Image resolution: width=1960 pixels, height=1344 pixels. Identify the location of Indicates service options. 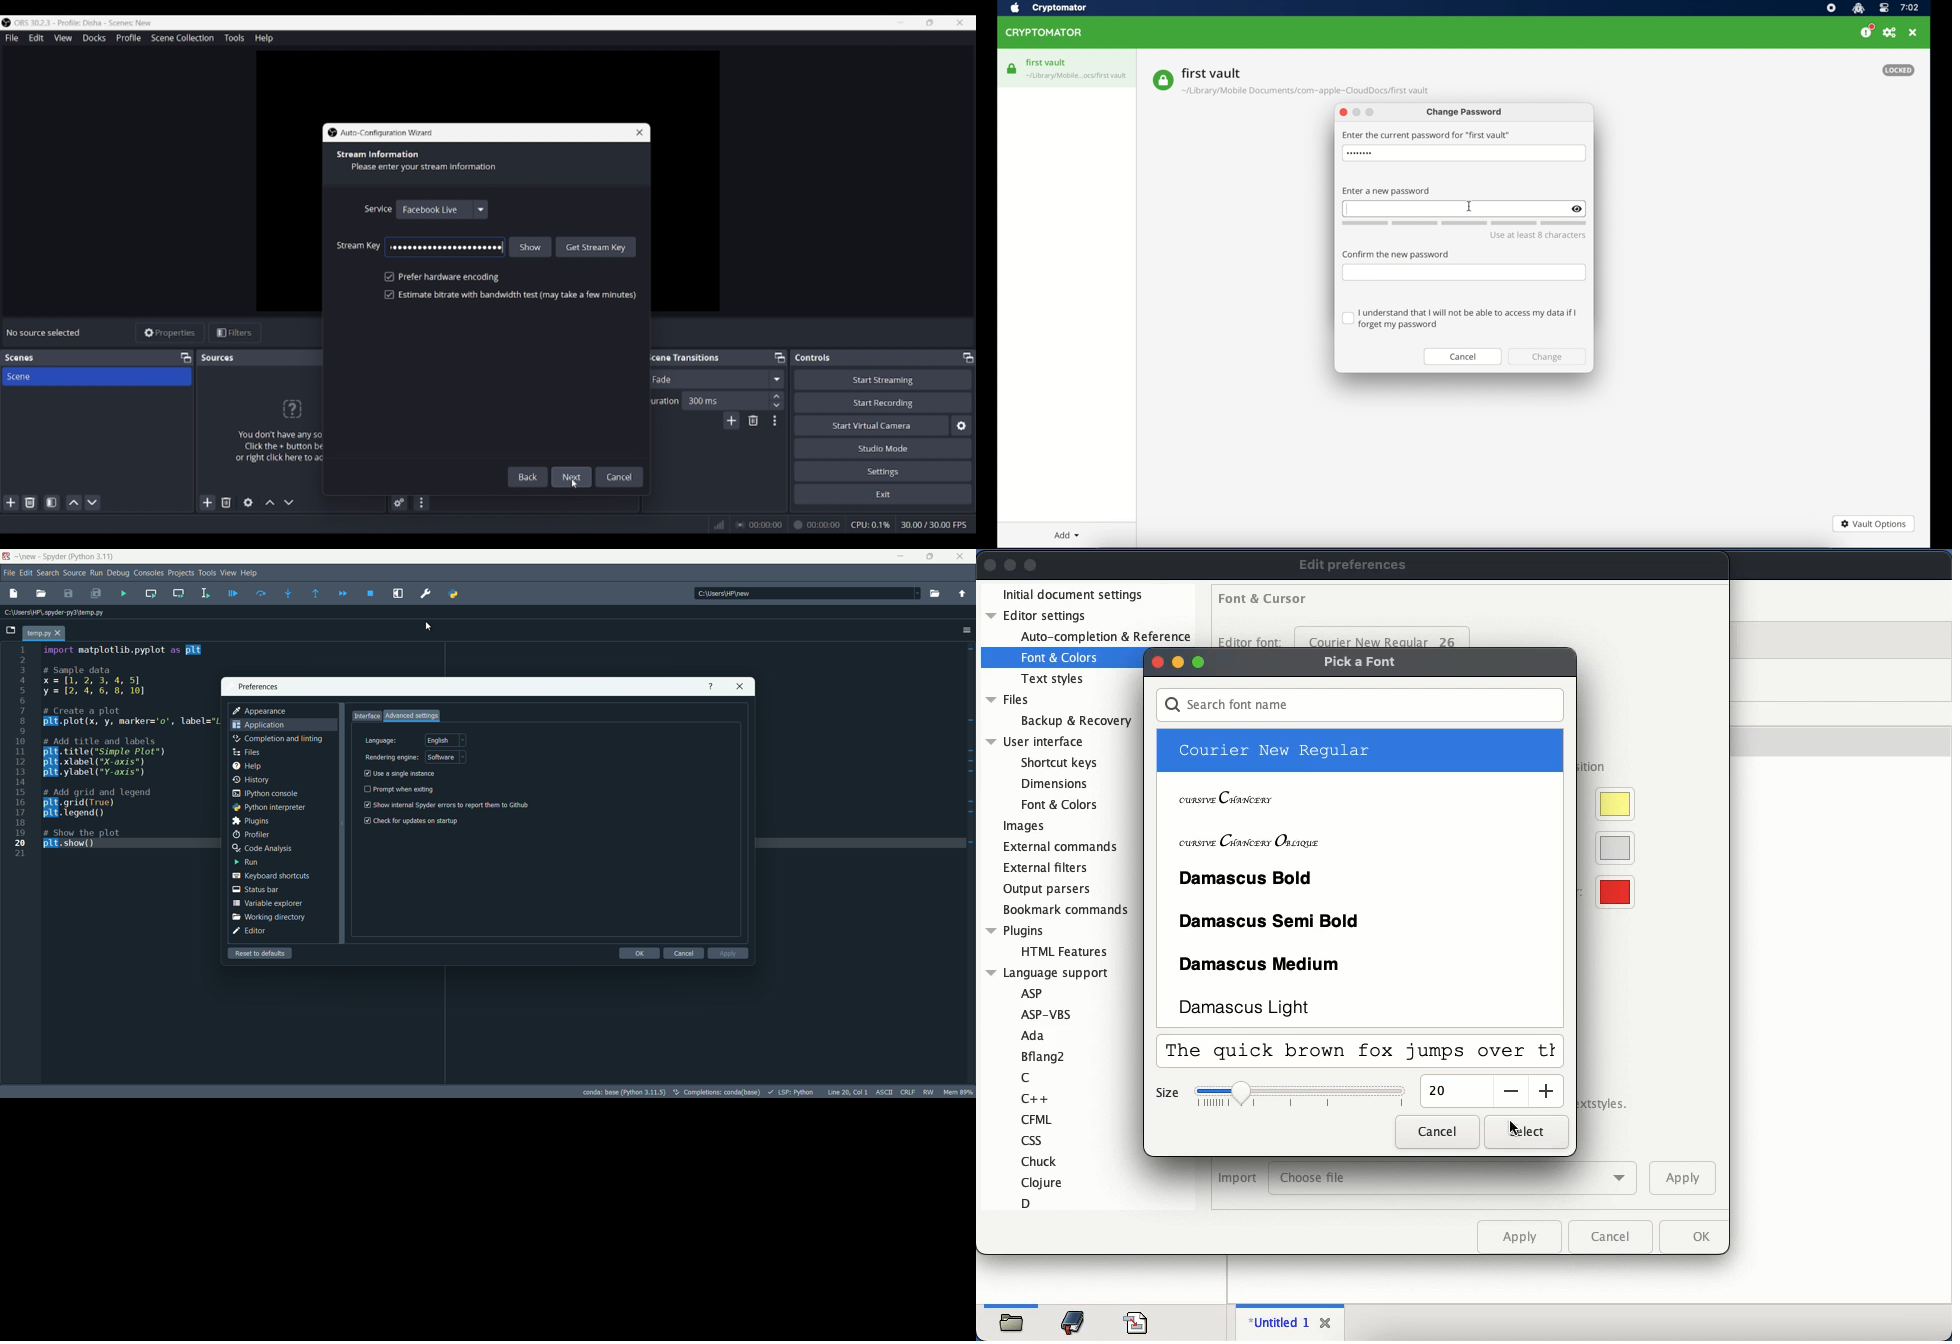
(378, 208).